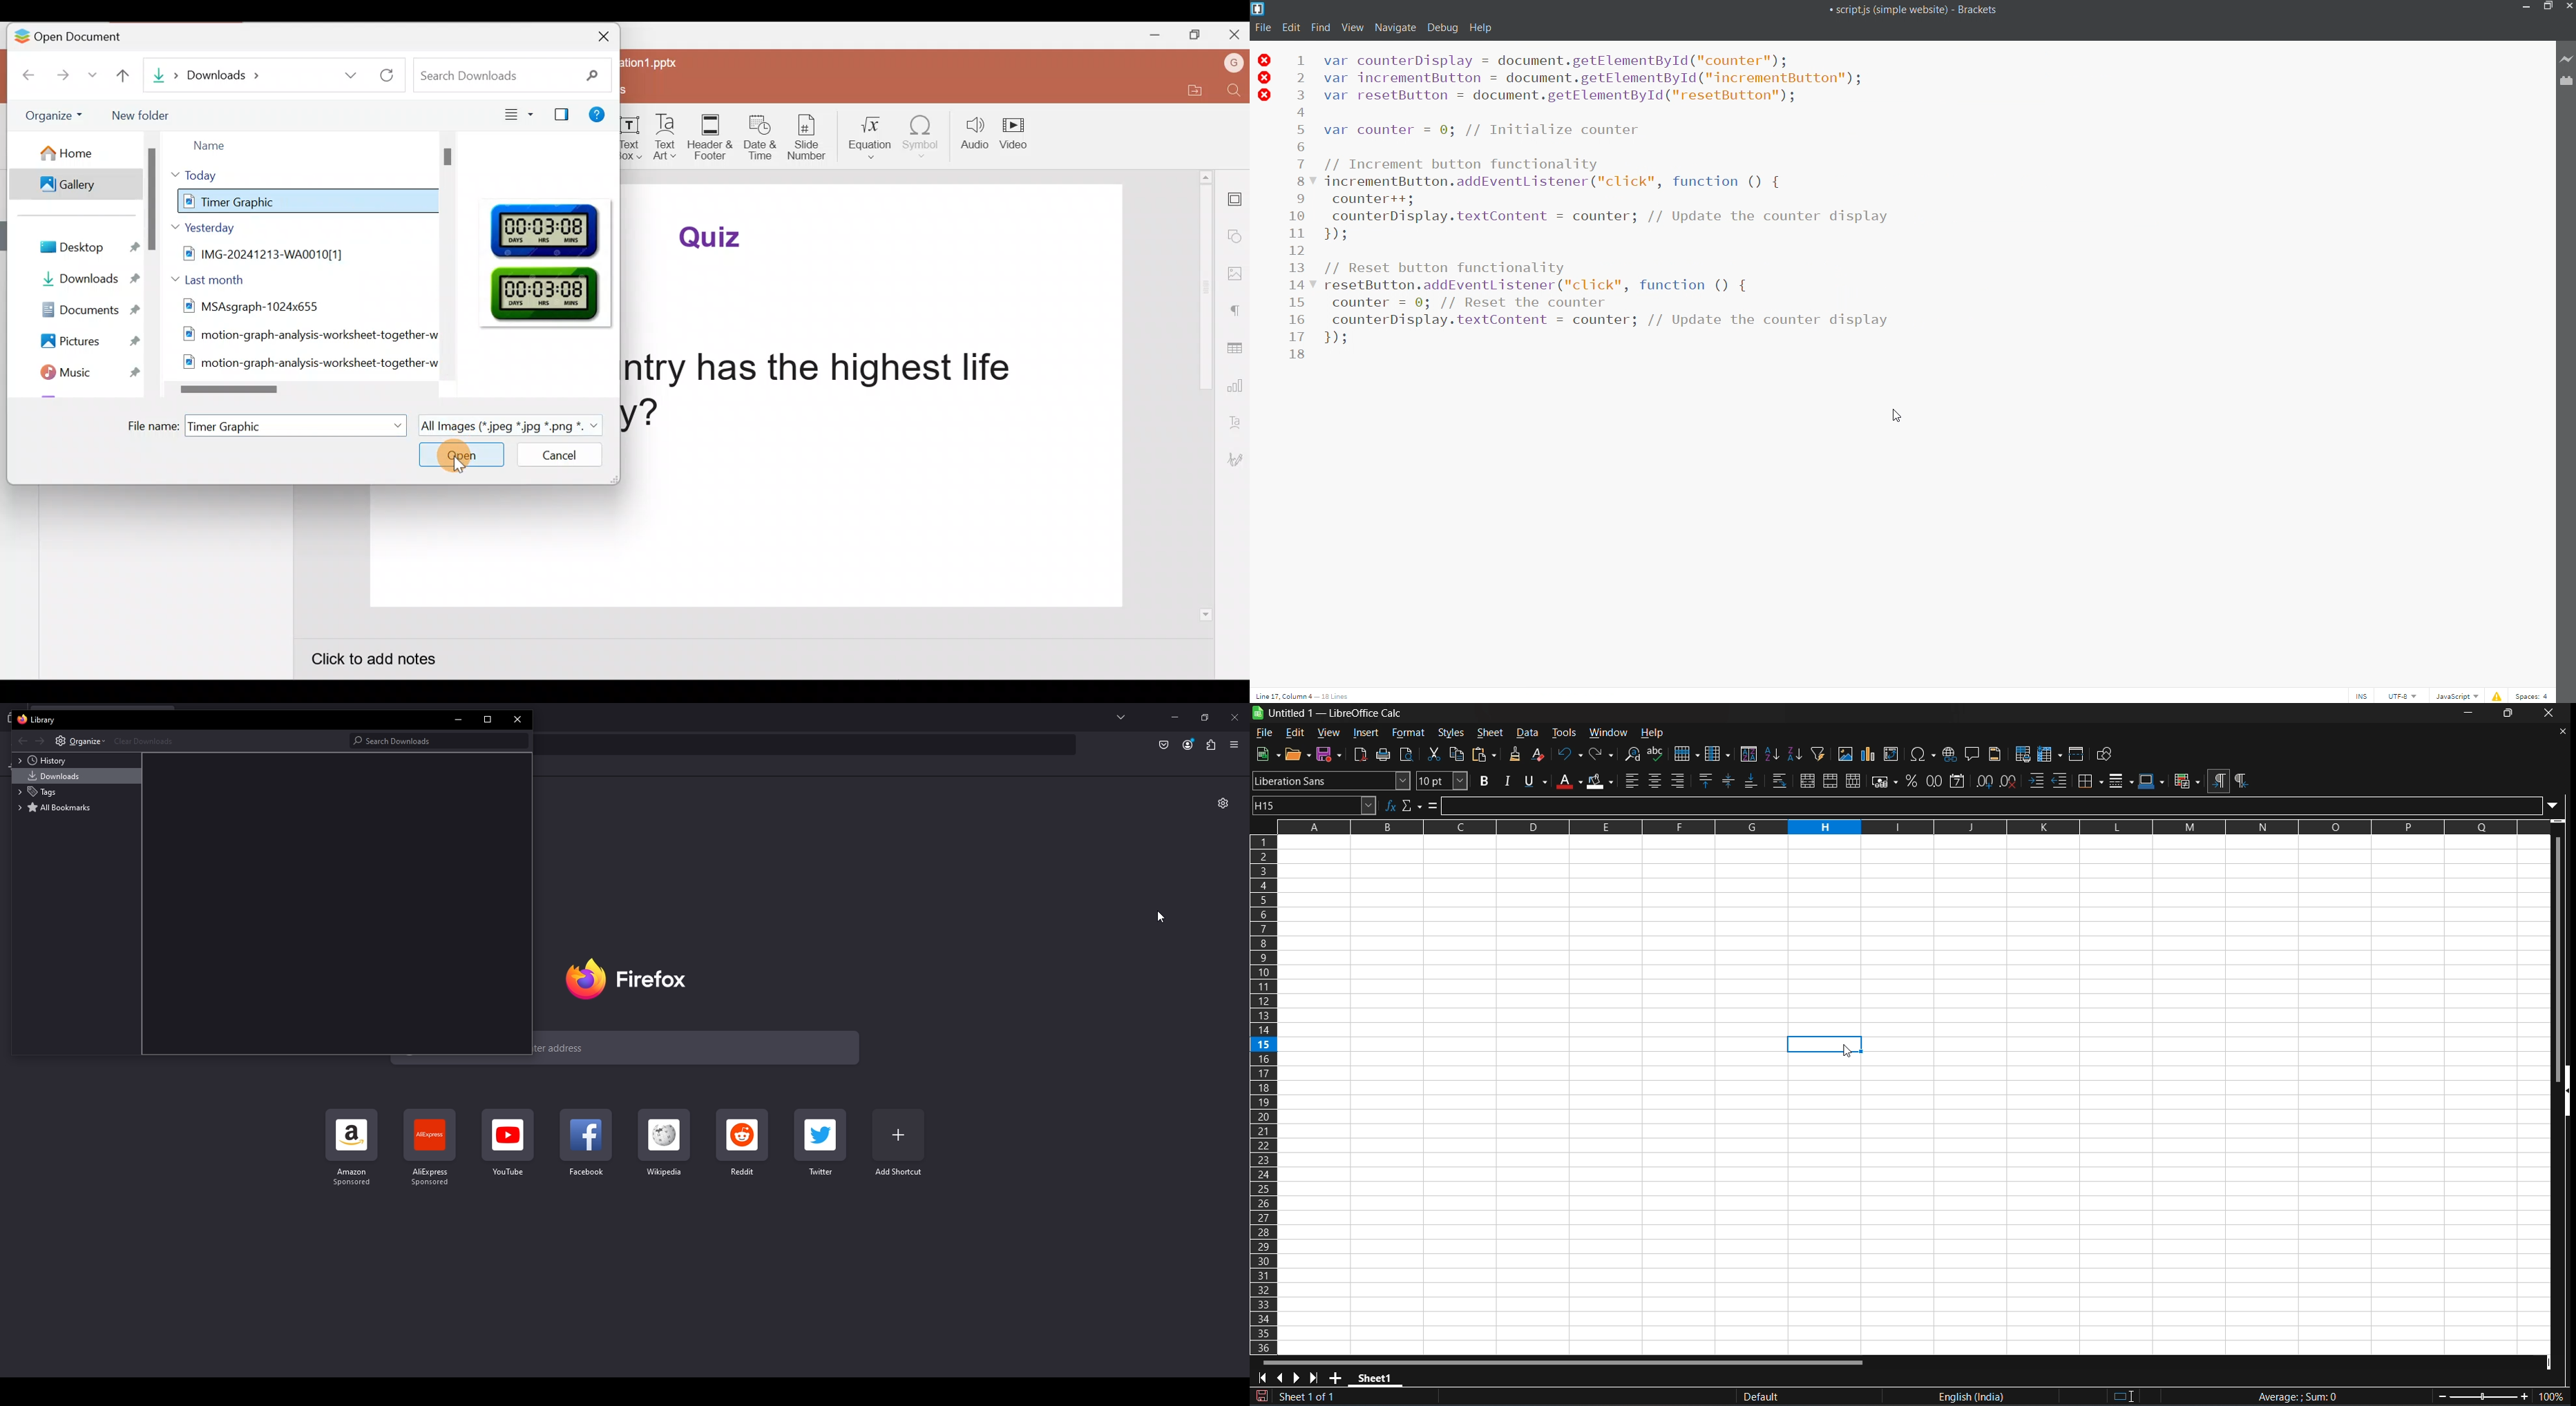  What do you see at coordinates (1479, 28) in the screenshot?
I see `help` at bounding box center [1479, 28].